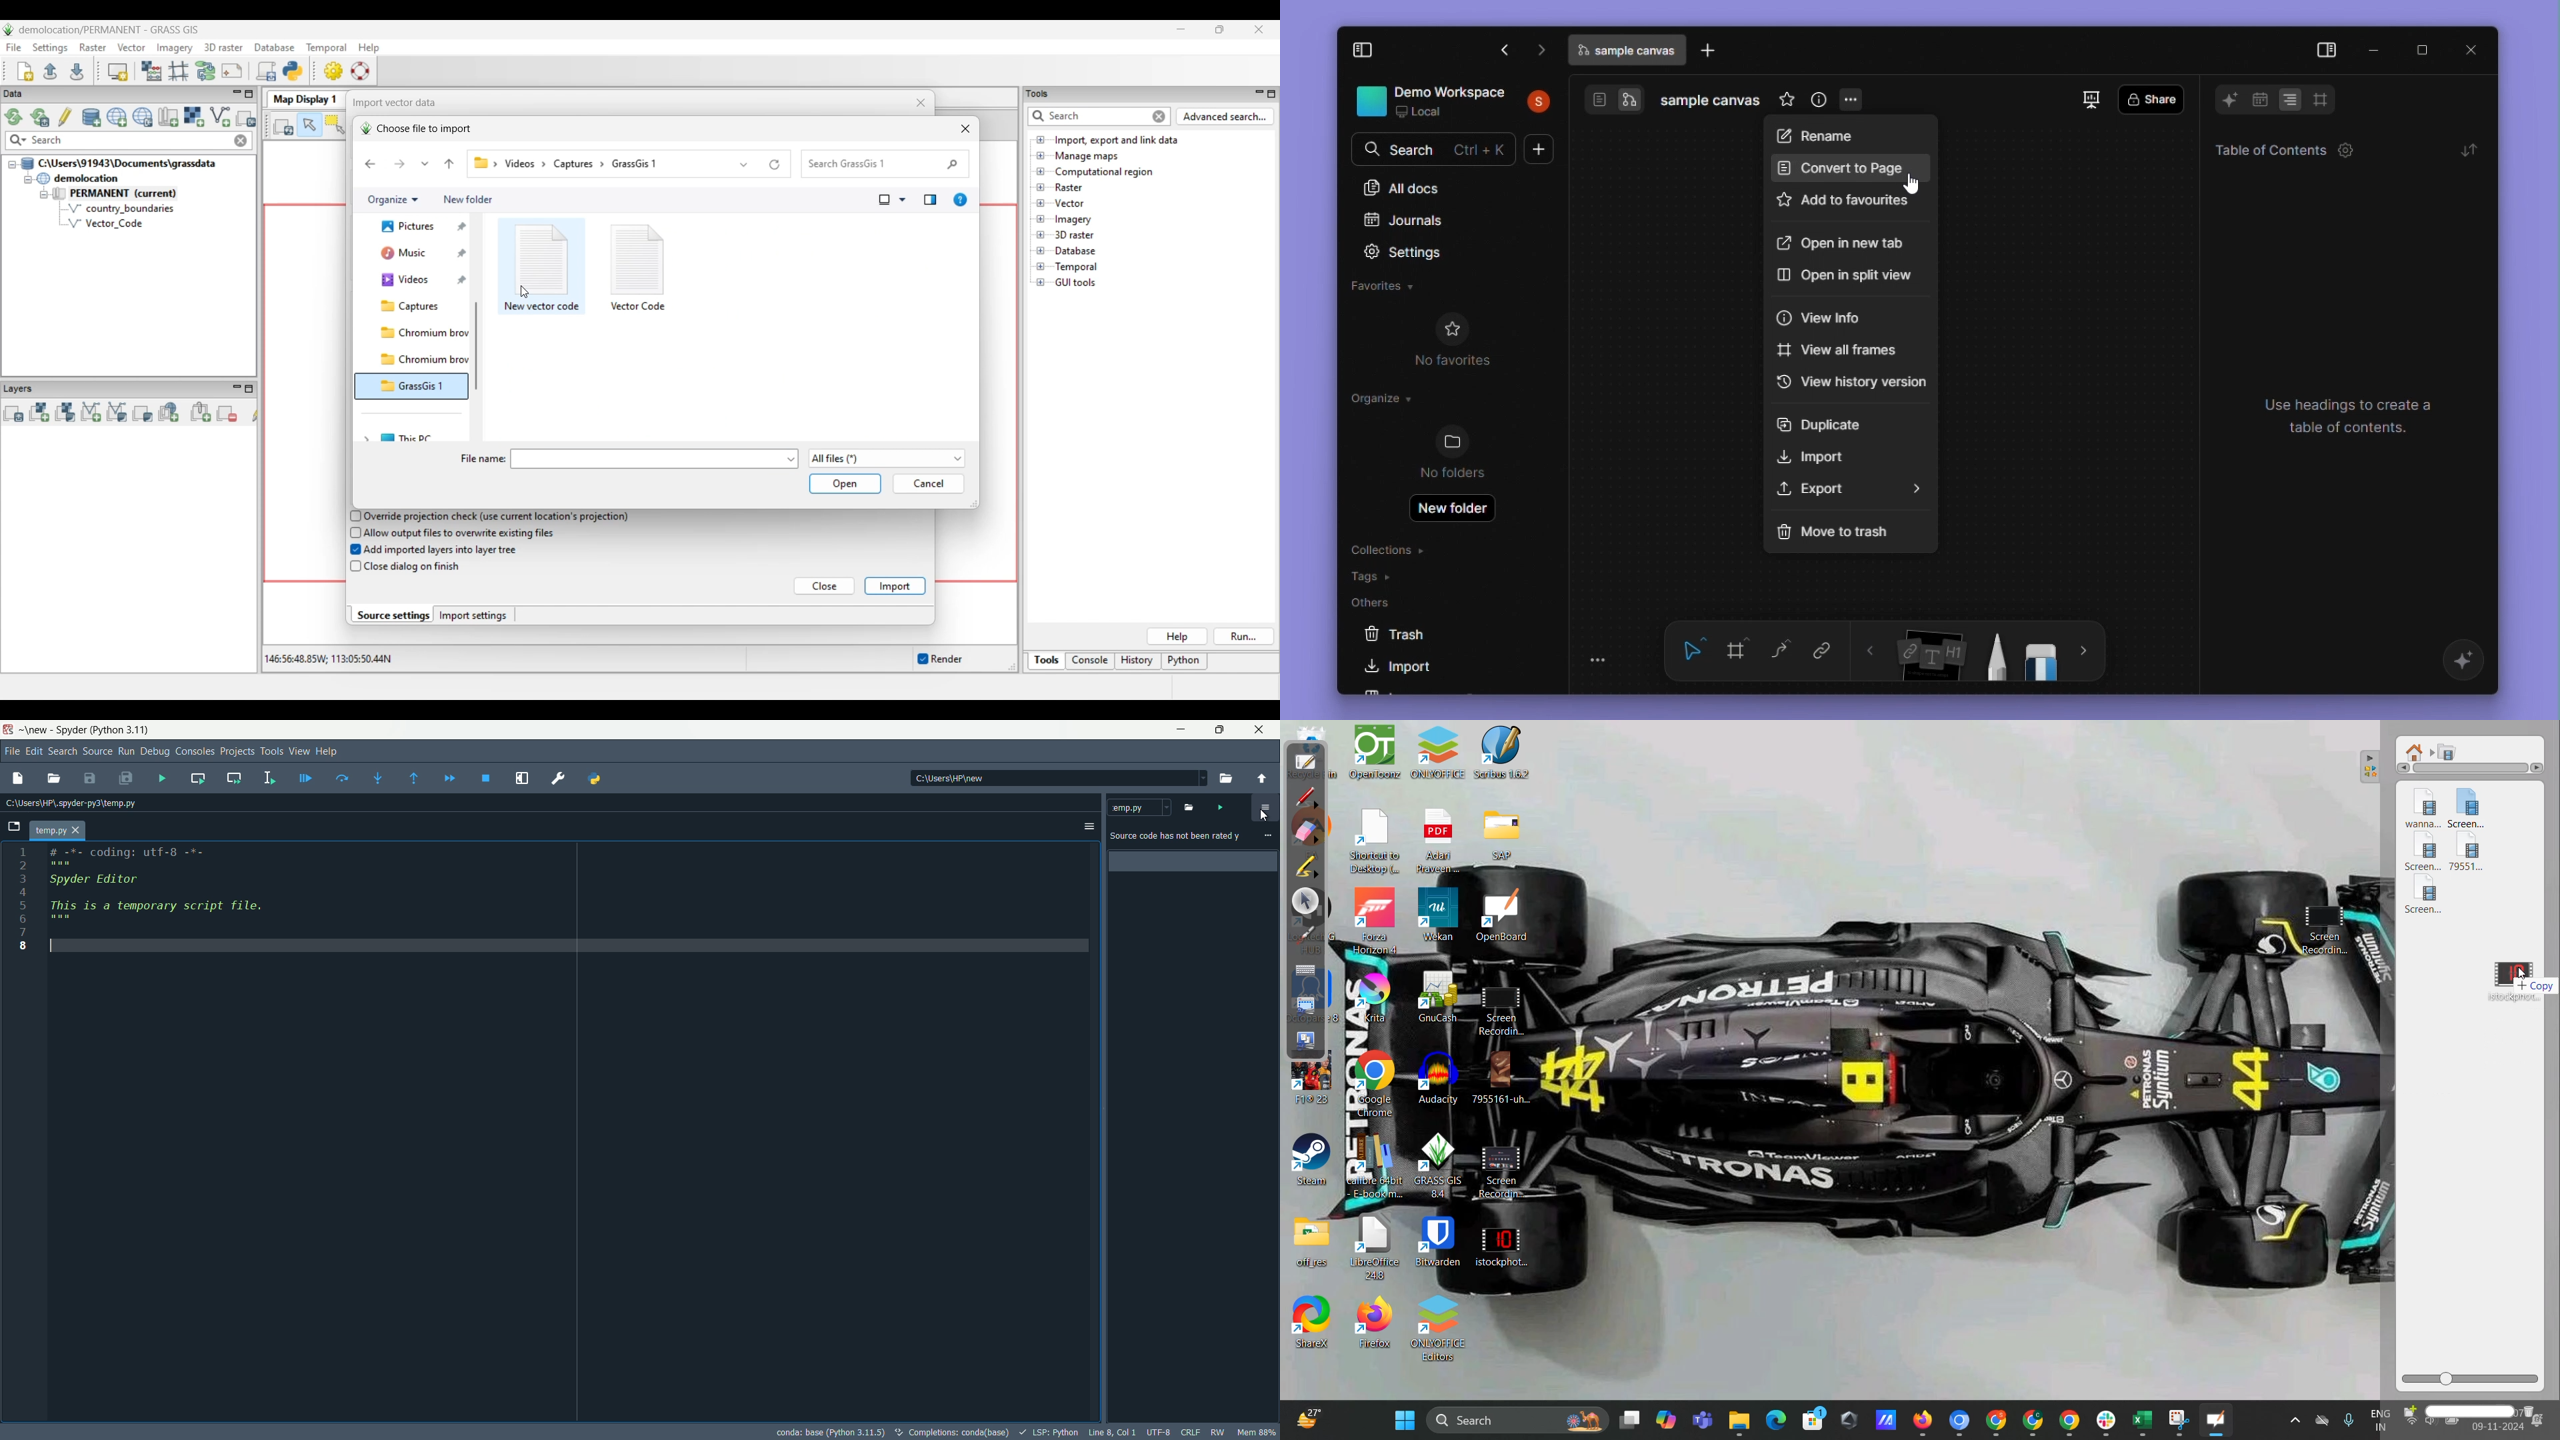 This screenshot has width=2576, height=1456. What do you see at coordinates (1820, 650) in the screenshot?
I see `attach link` at bounding box center [1820, 650].